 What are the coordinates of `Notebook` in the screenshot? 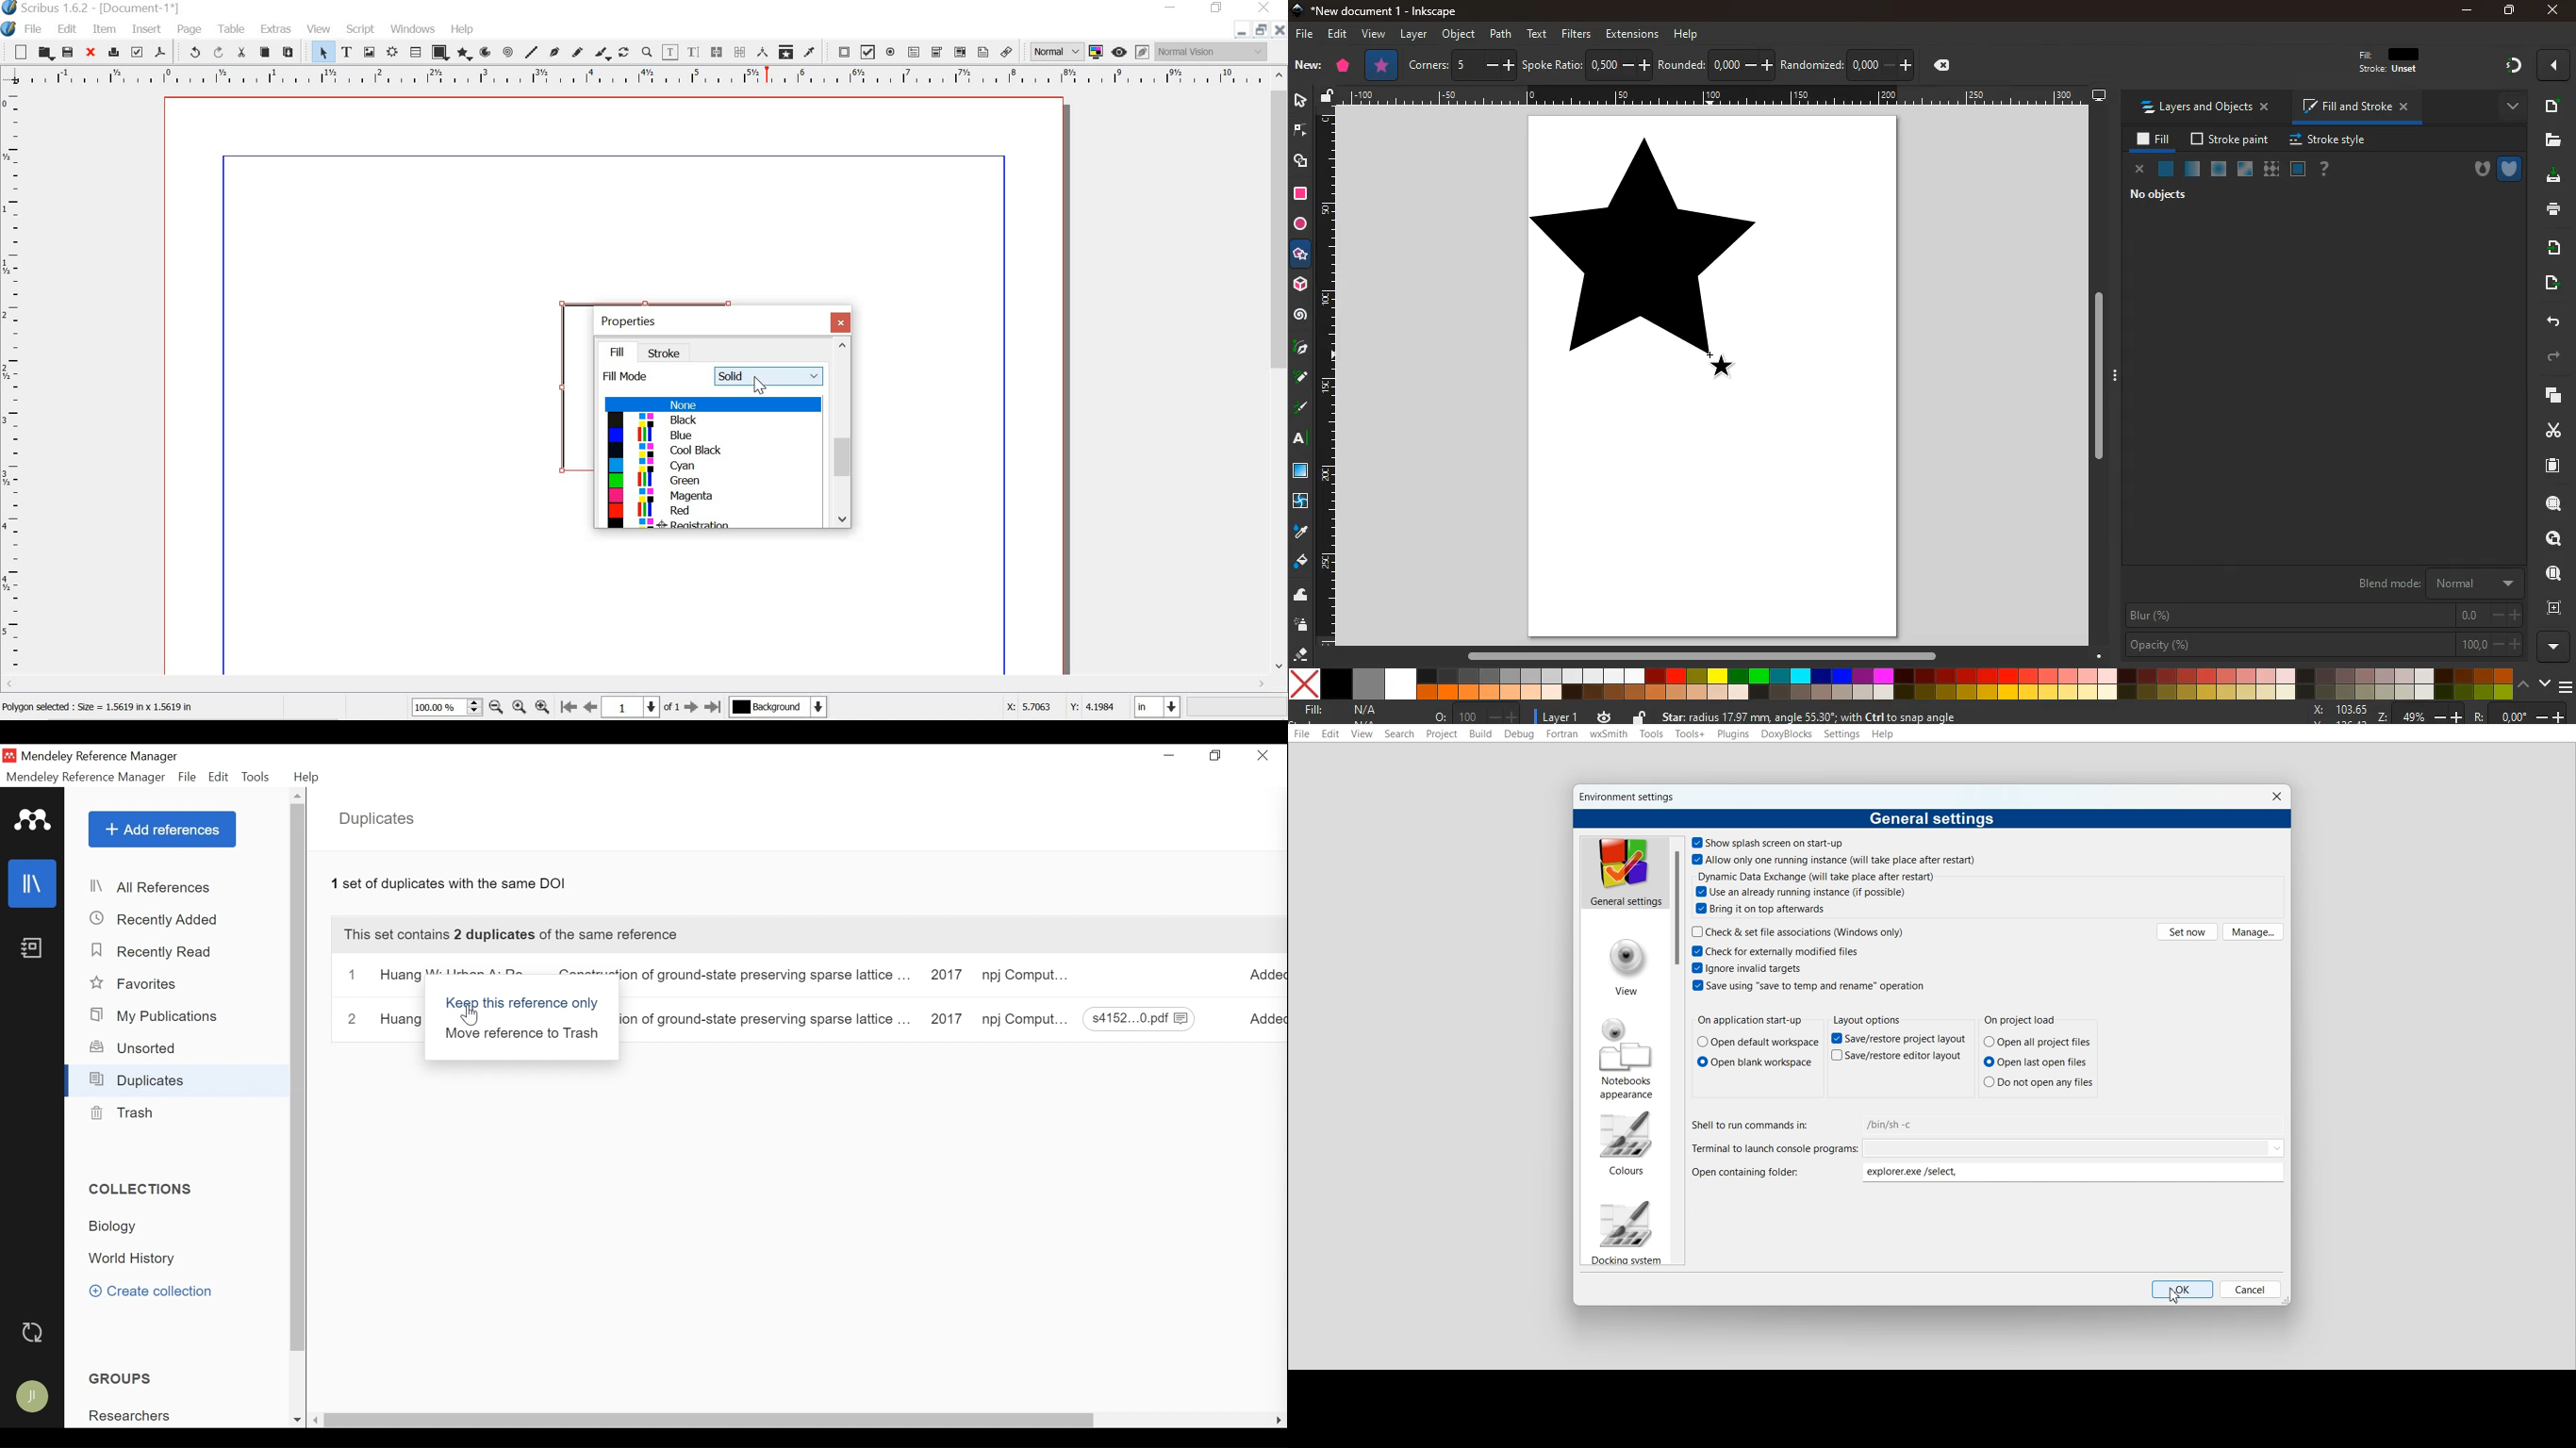 It's located at (32, 948).